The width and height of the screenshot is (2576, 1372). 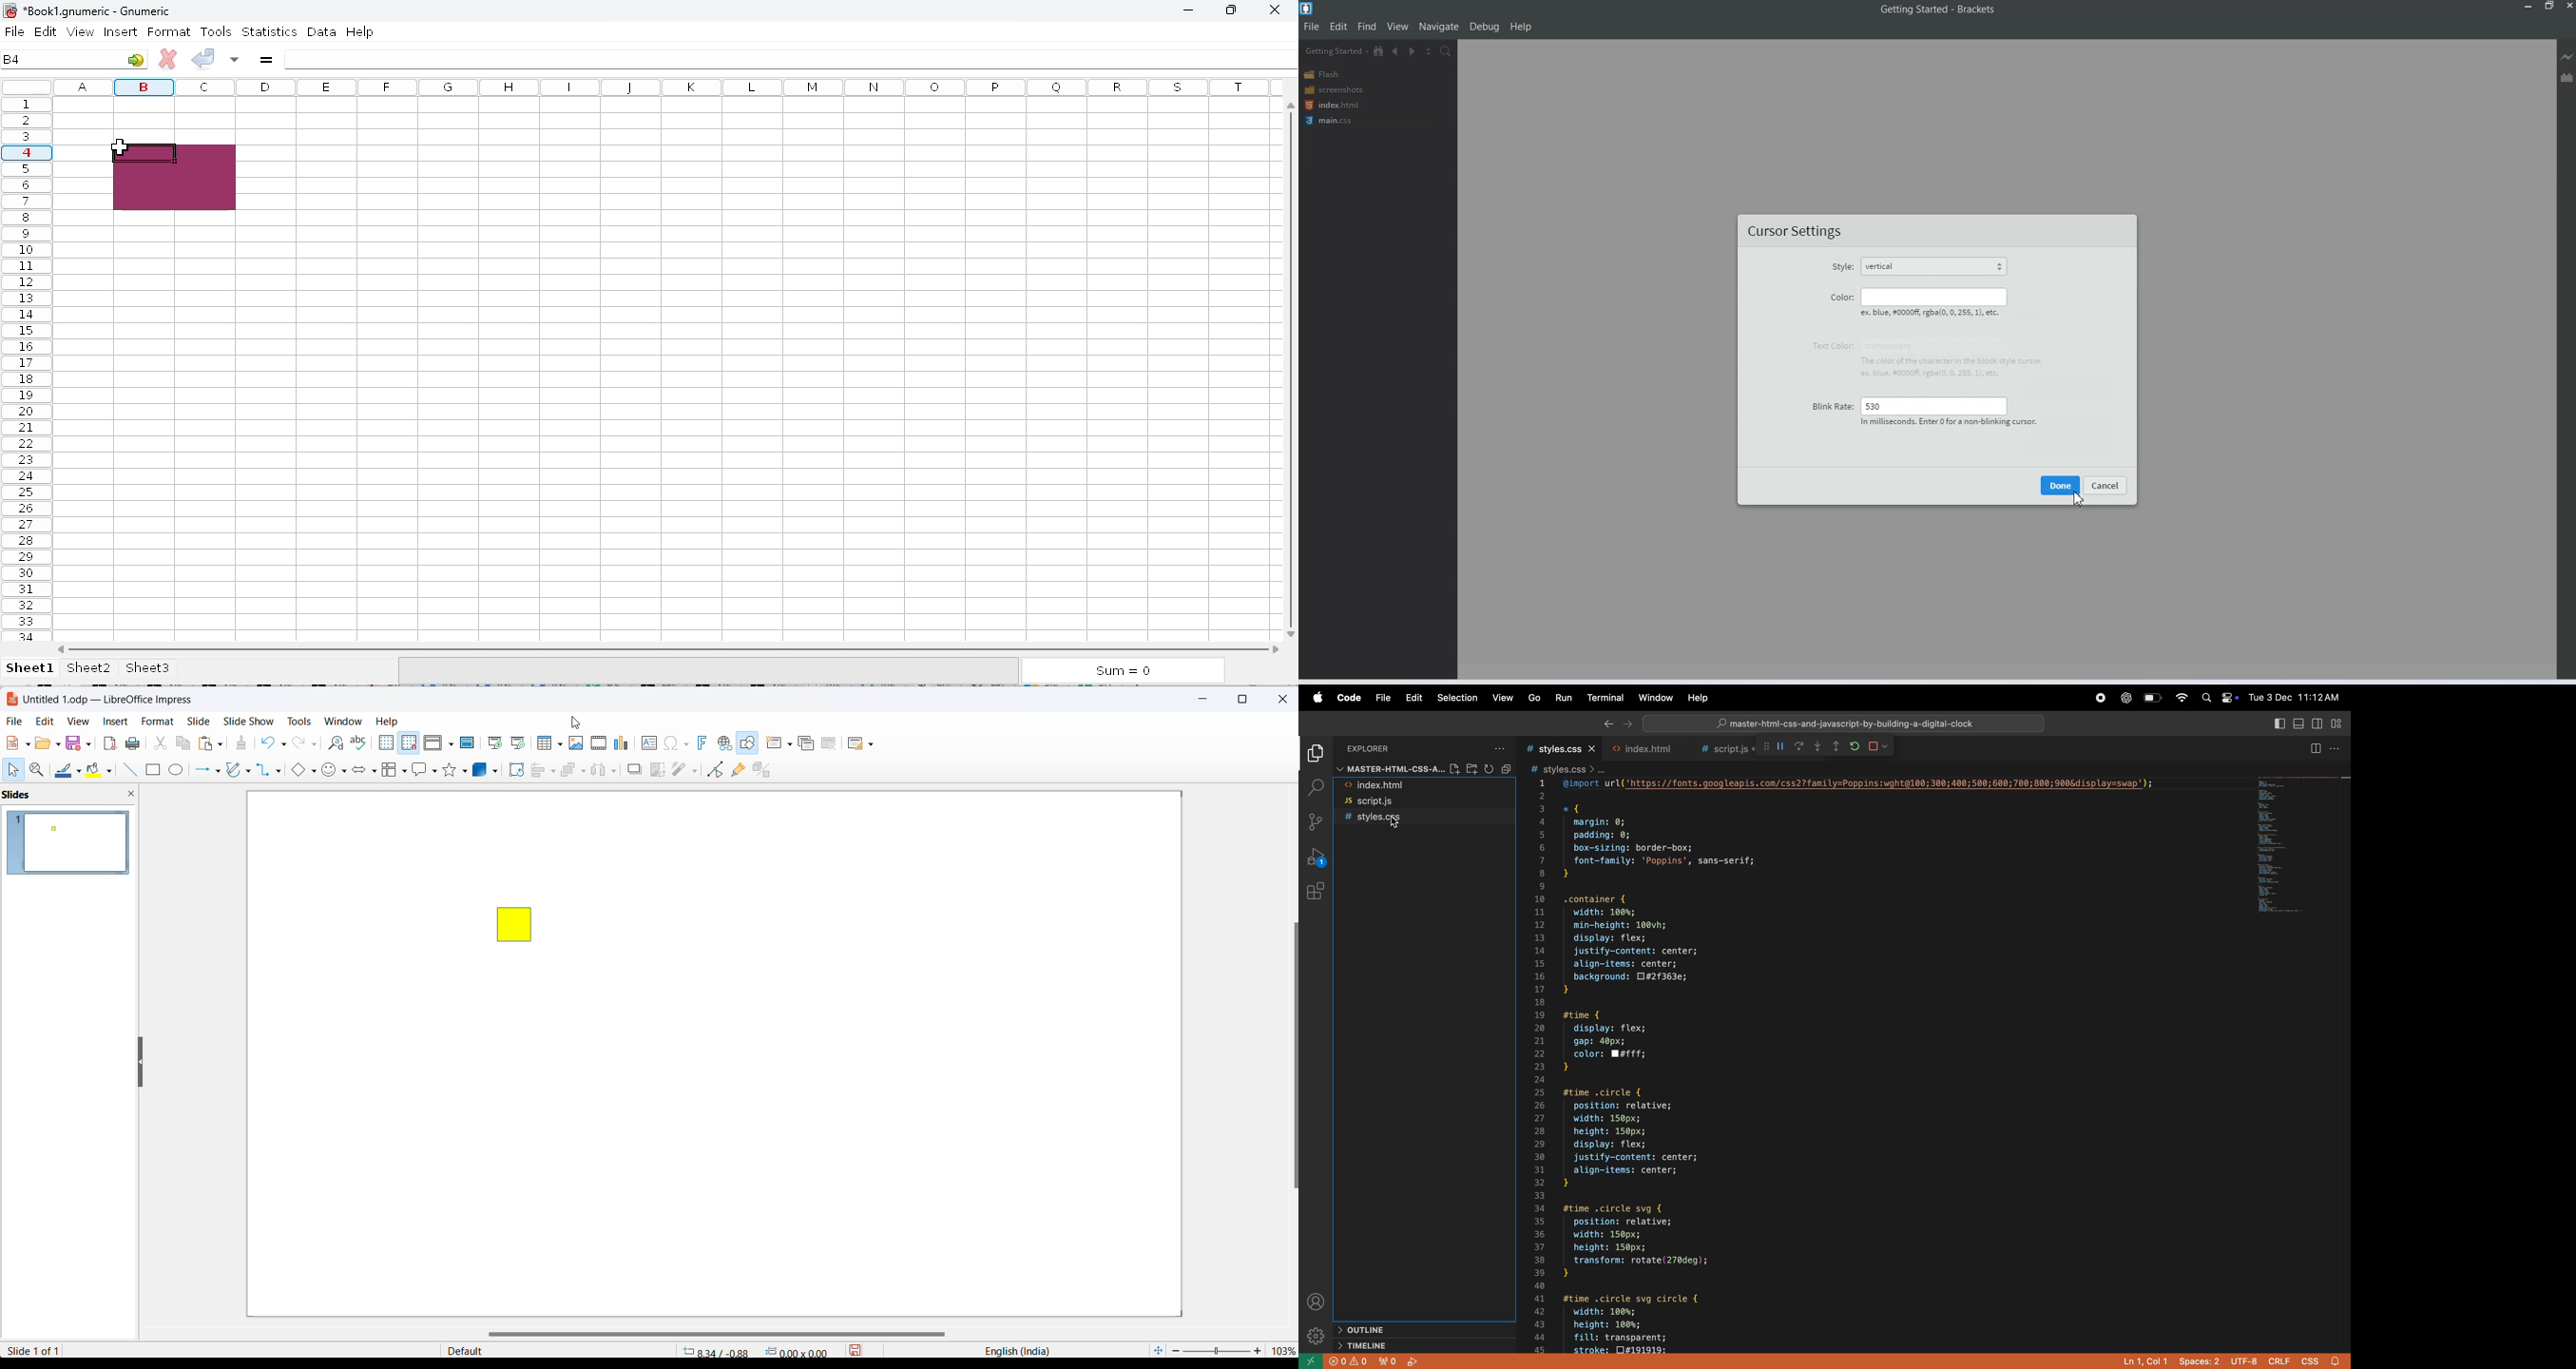 I want to click on input box, so click(x=1937, y=296).